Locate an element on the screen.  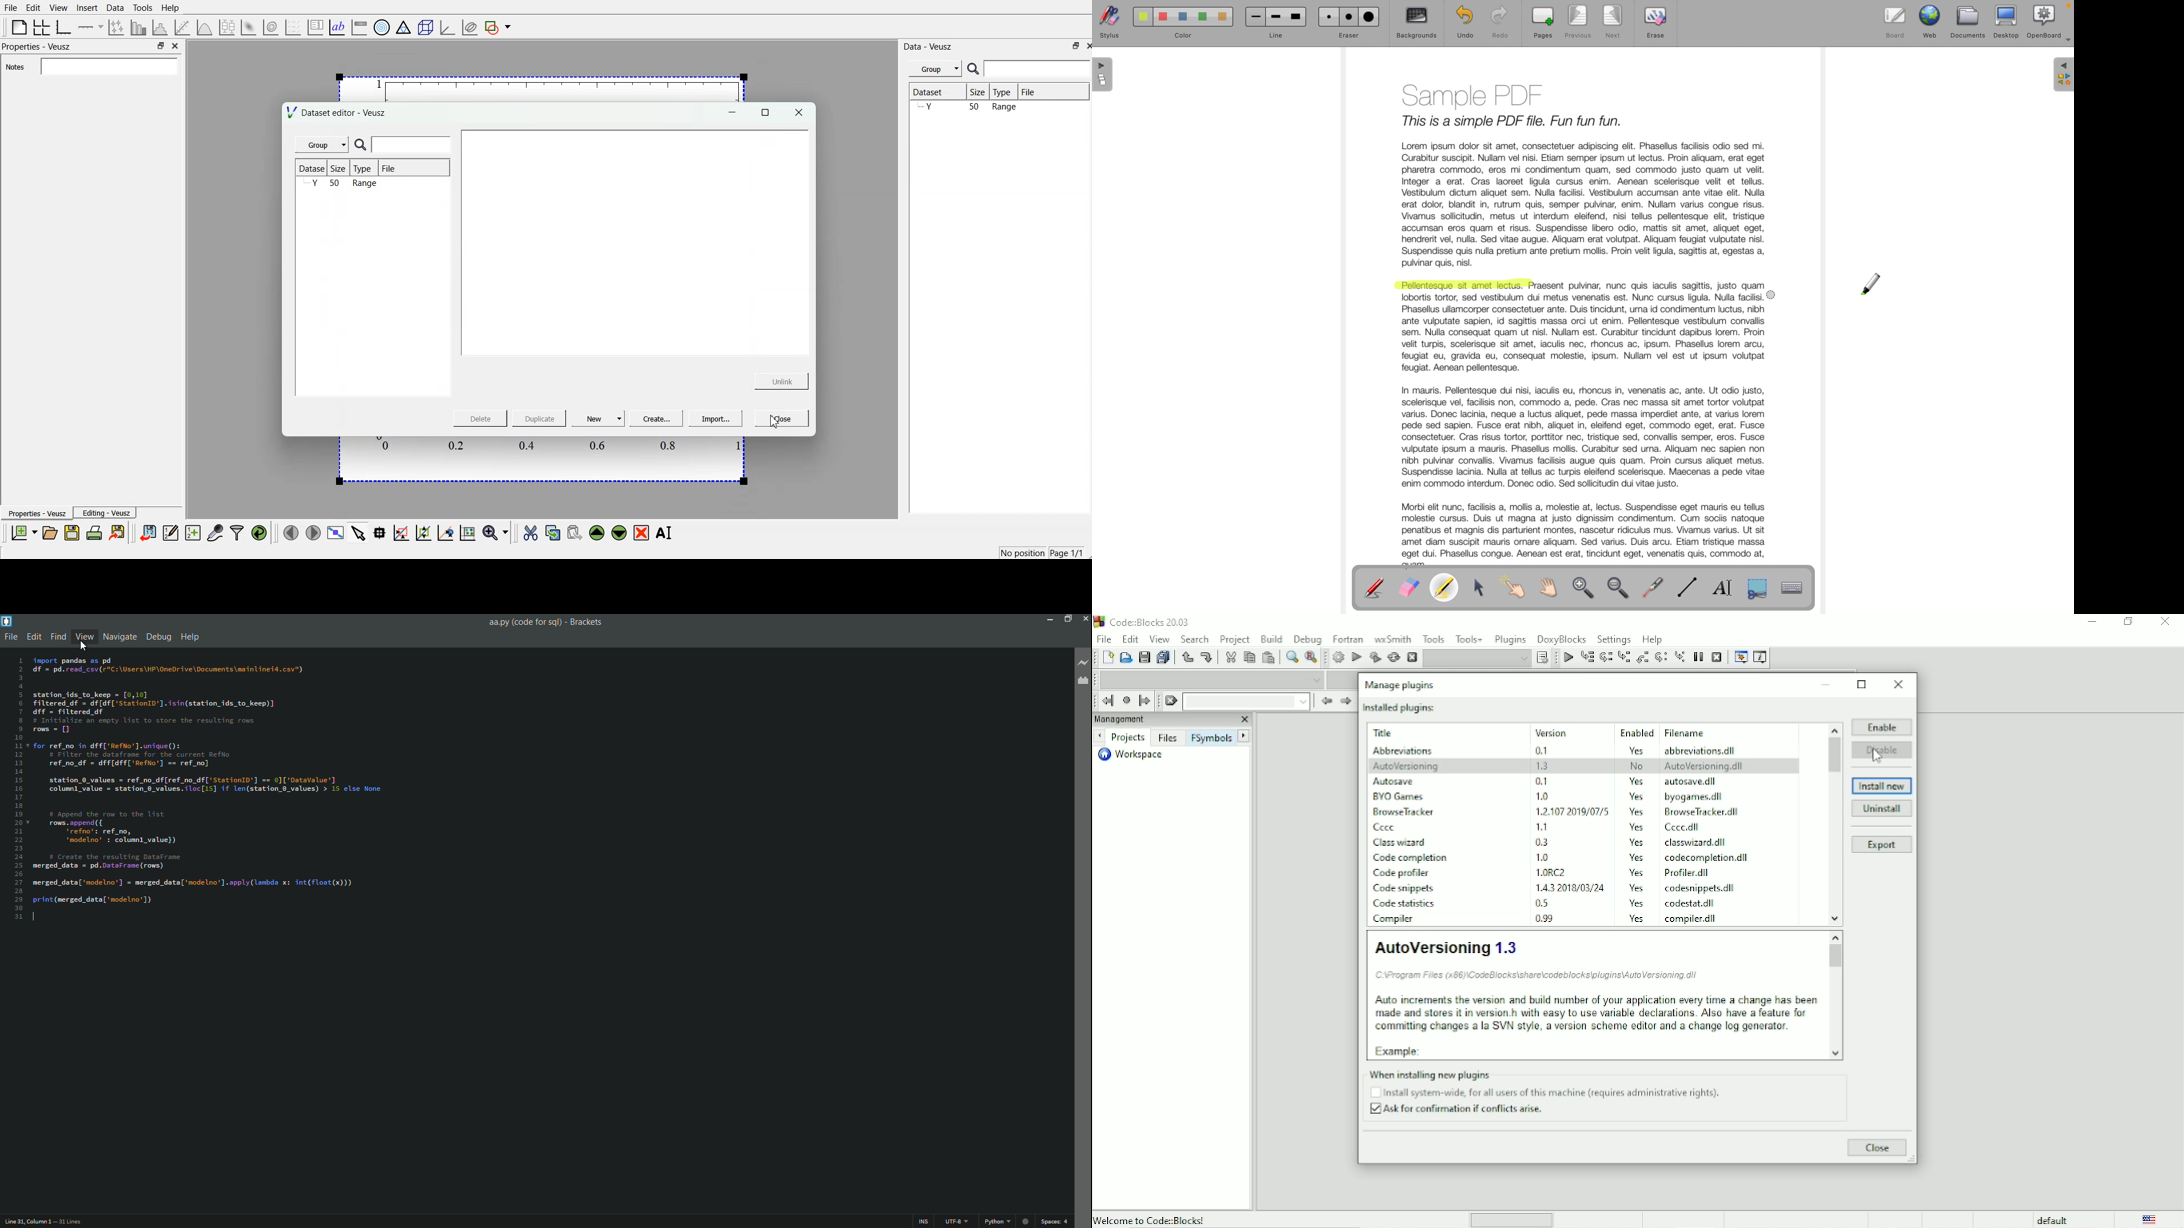
Open is located at coordinates (1126, 658).